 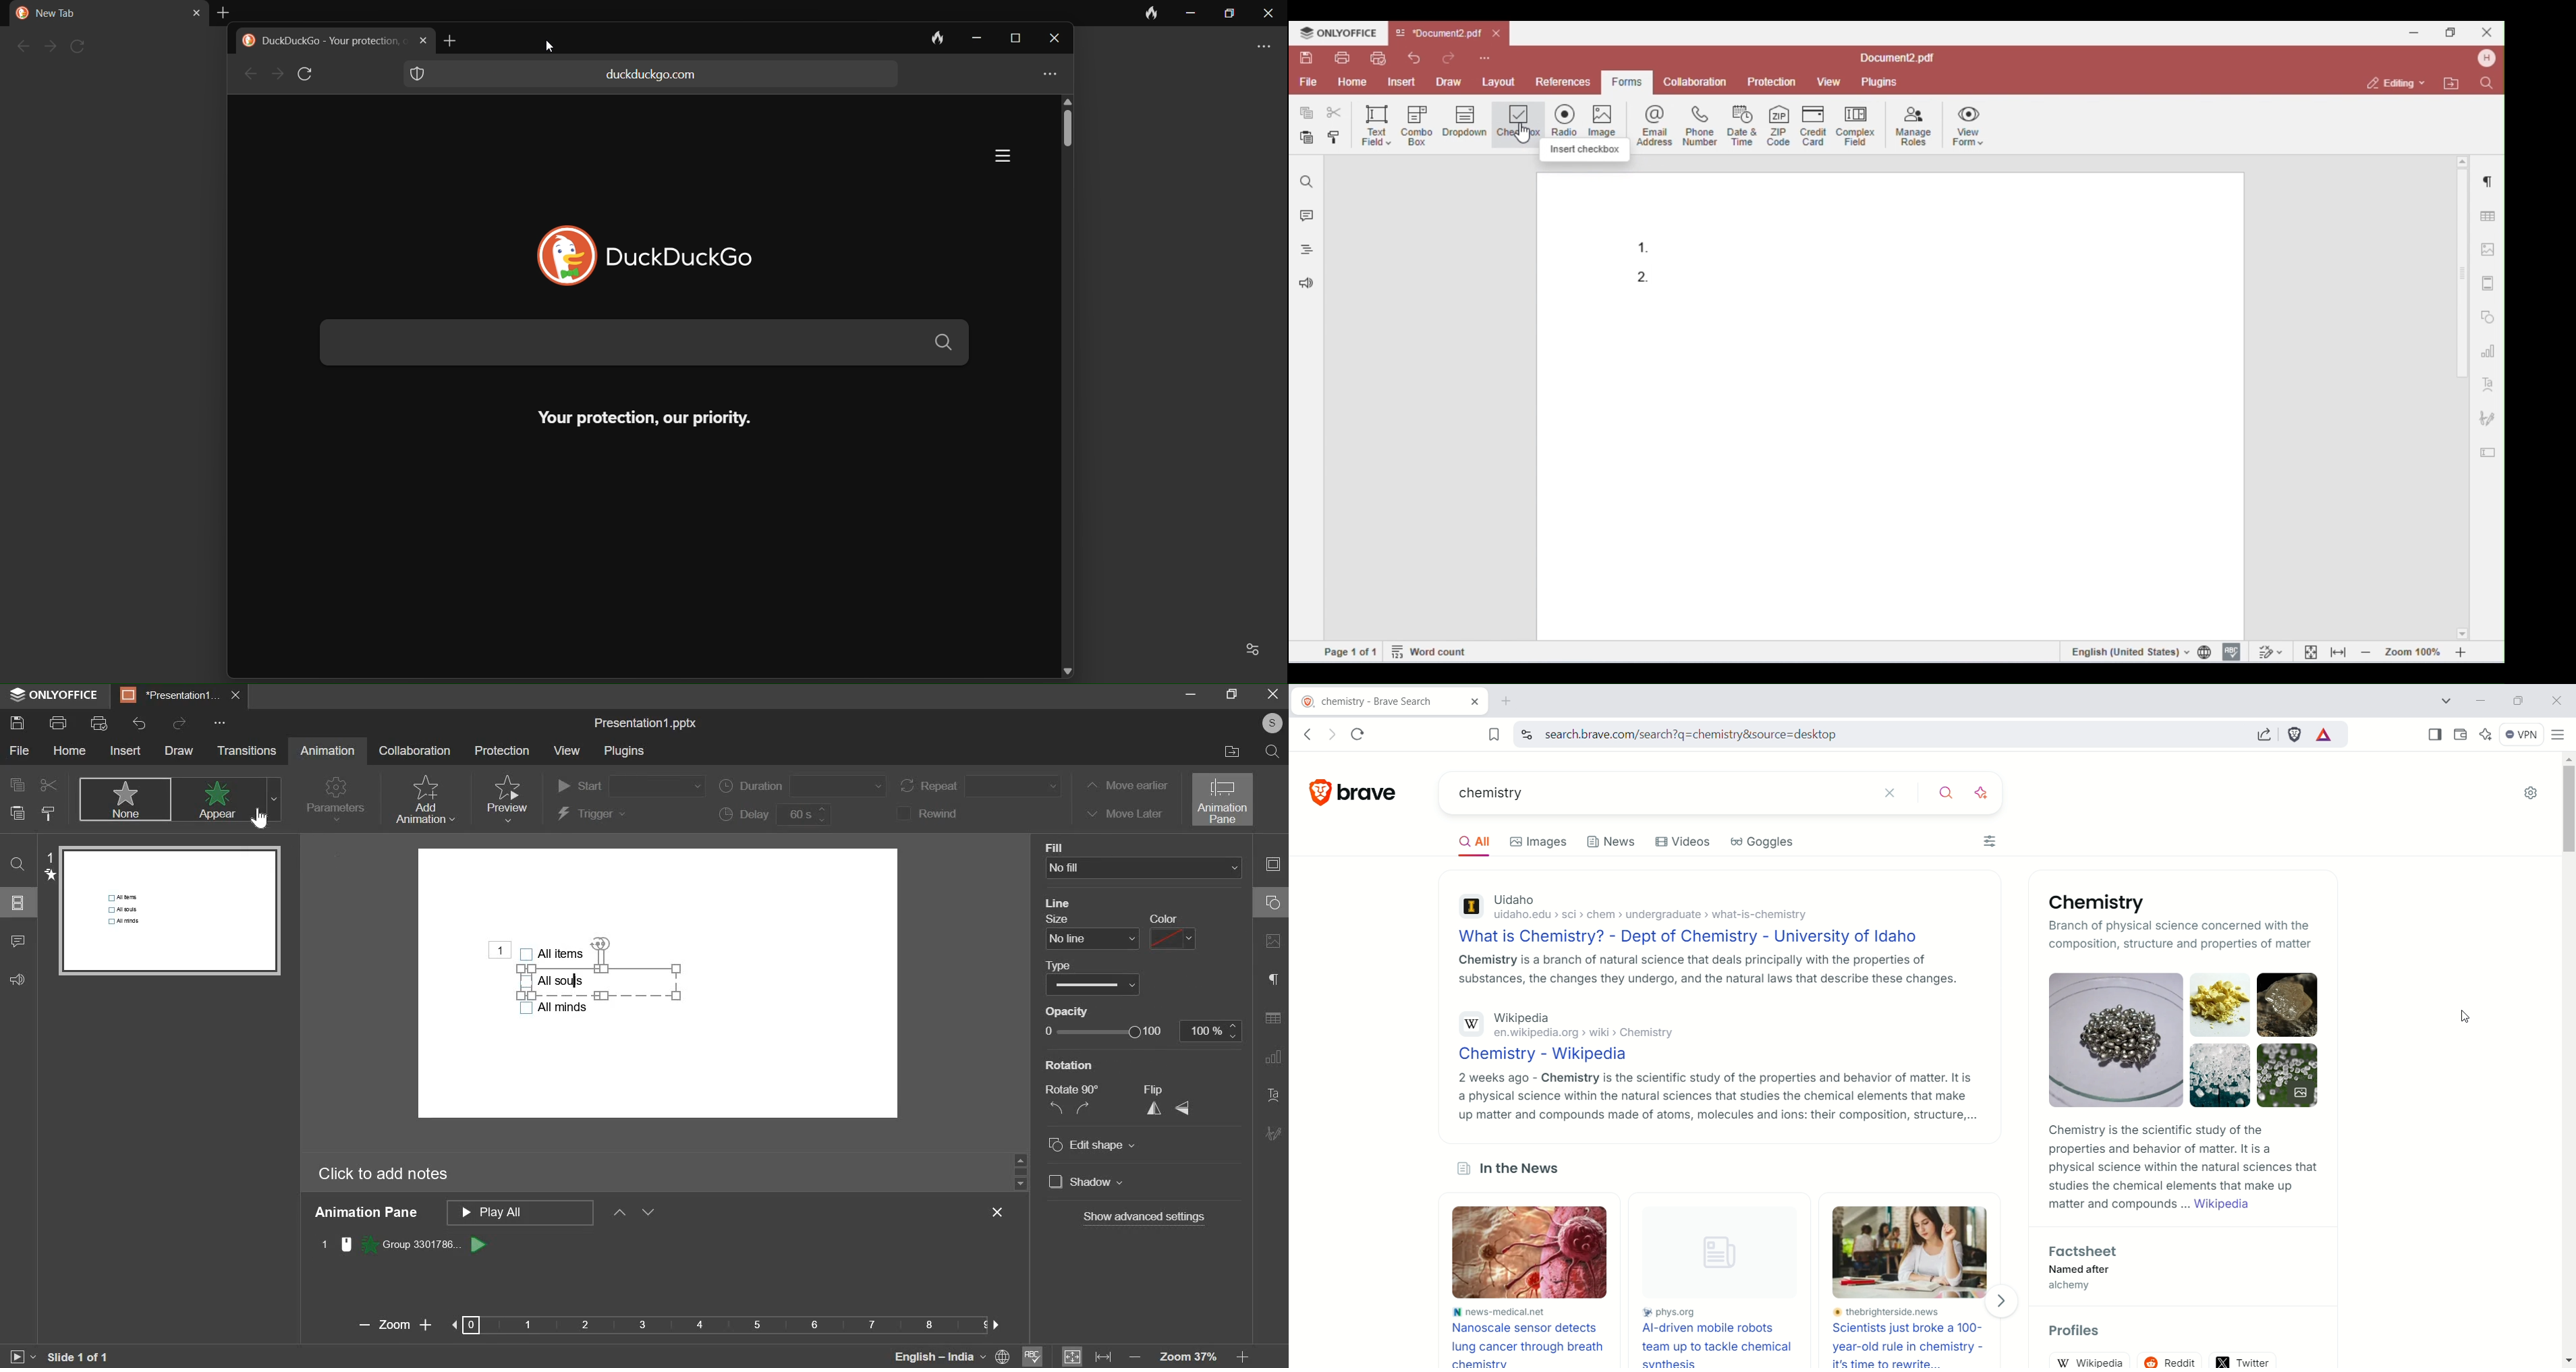 What do you see at coordinates (1143, 1218) in the screenshot?
I see `Show advanced settings` at bounding box center [1143, 1218].